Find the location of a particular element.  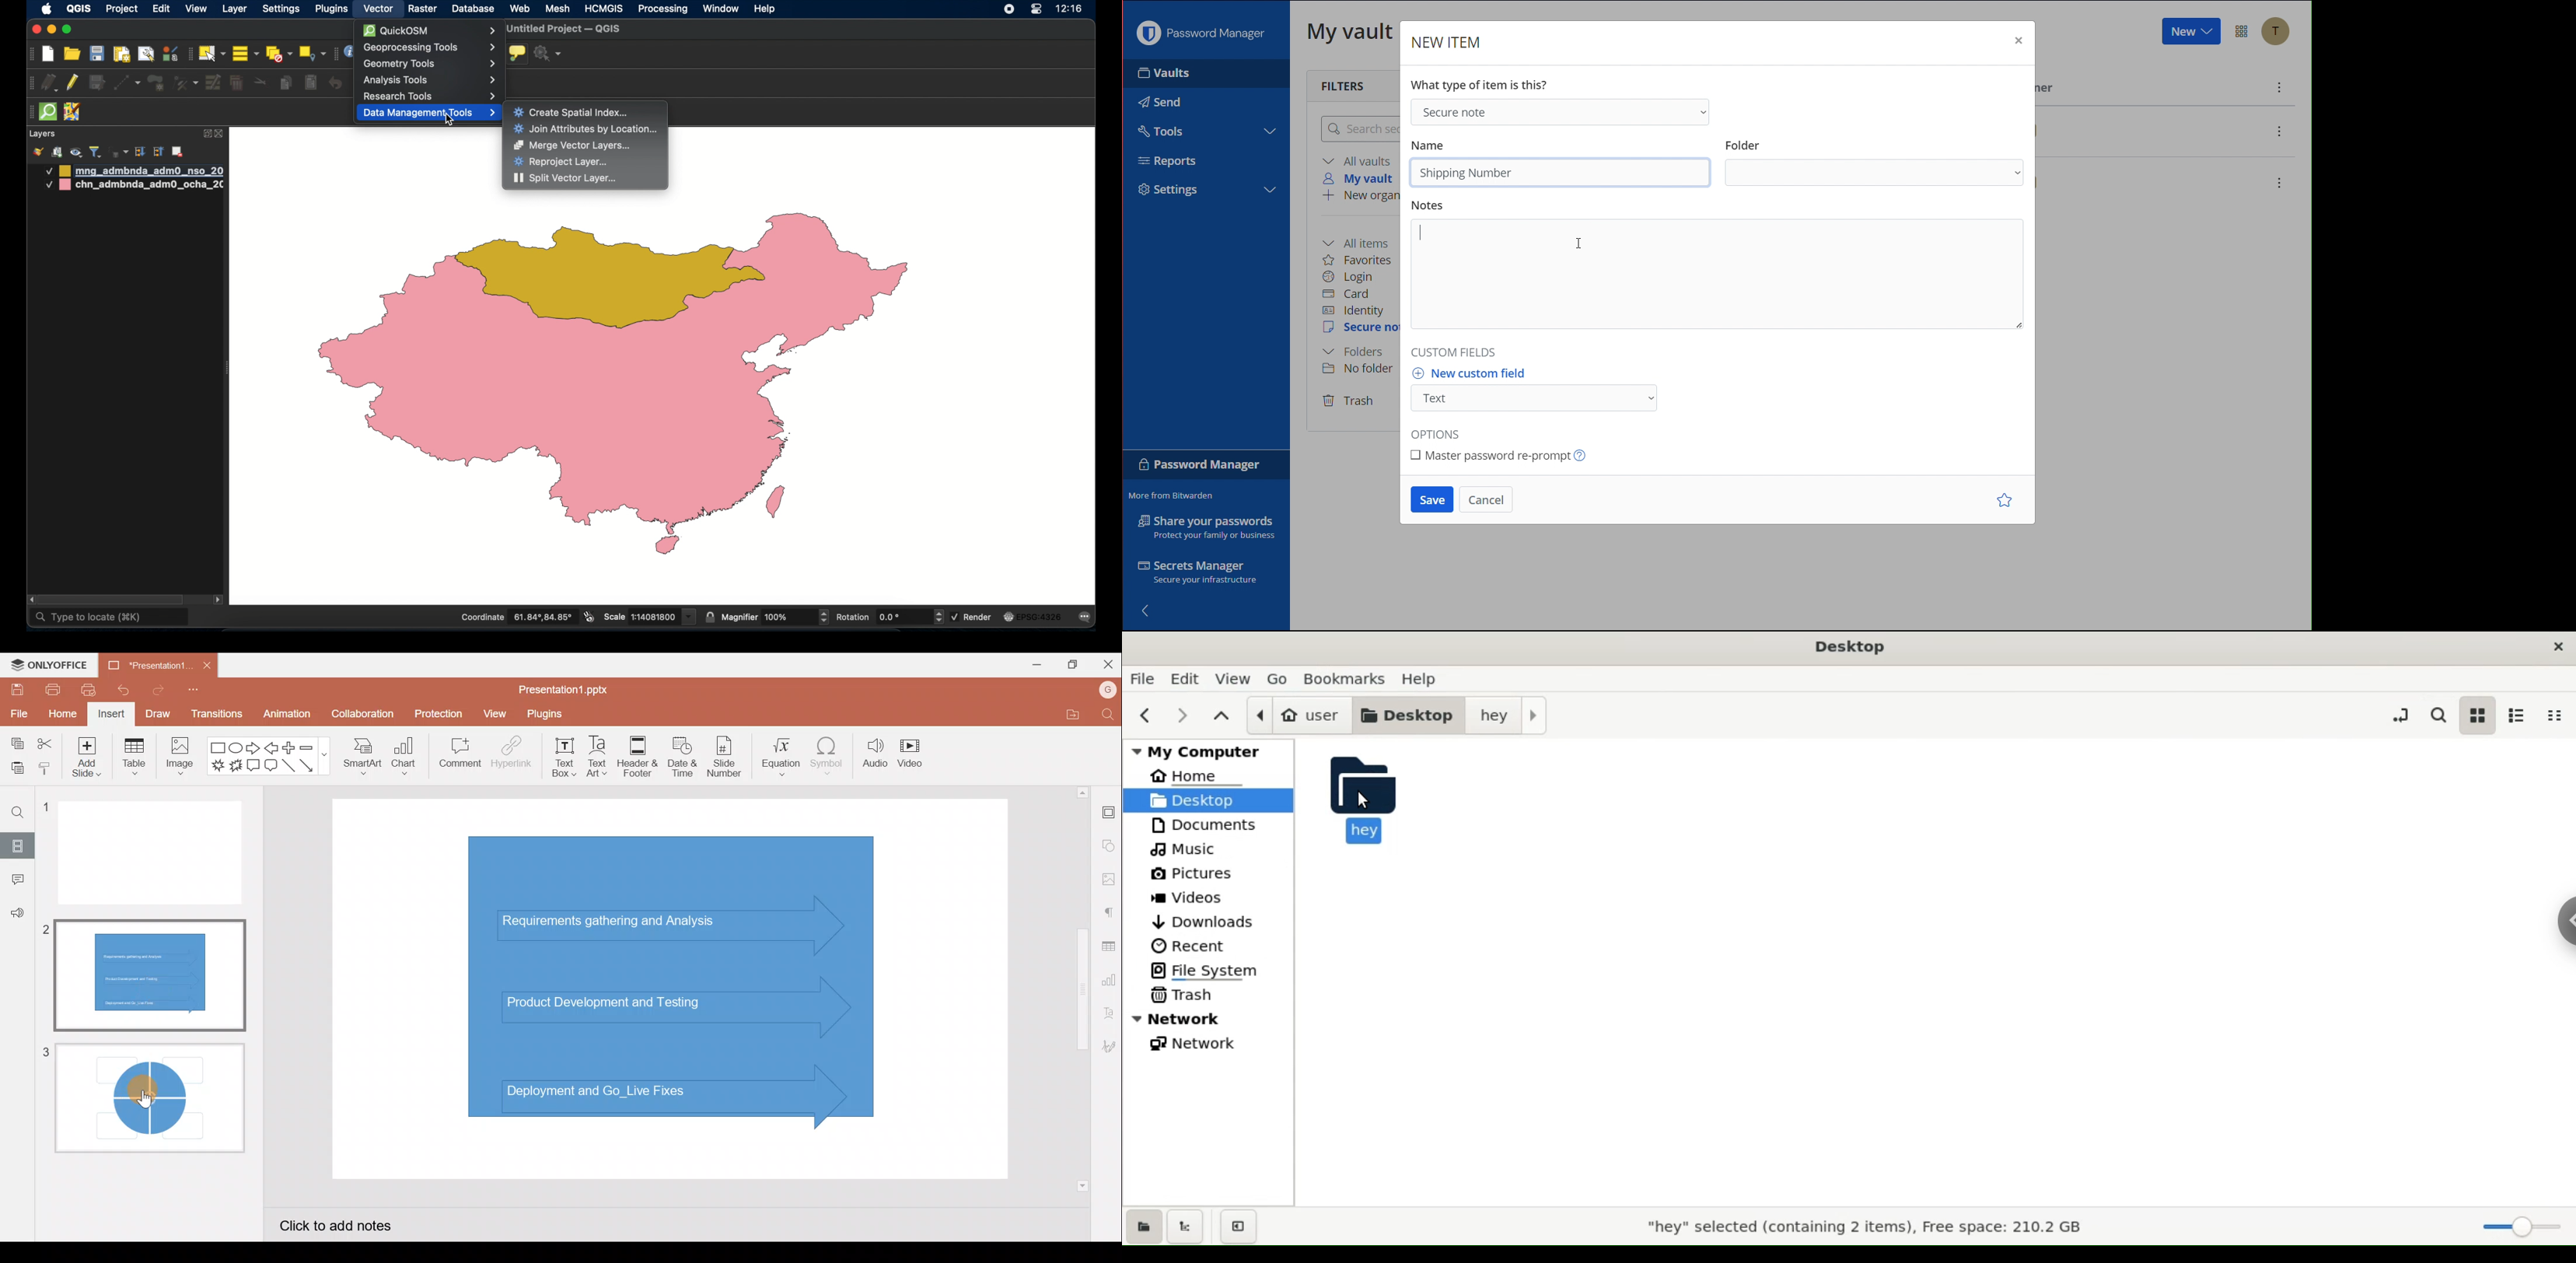

web is located at coordinates (521, 8).